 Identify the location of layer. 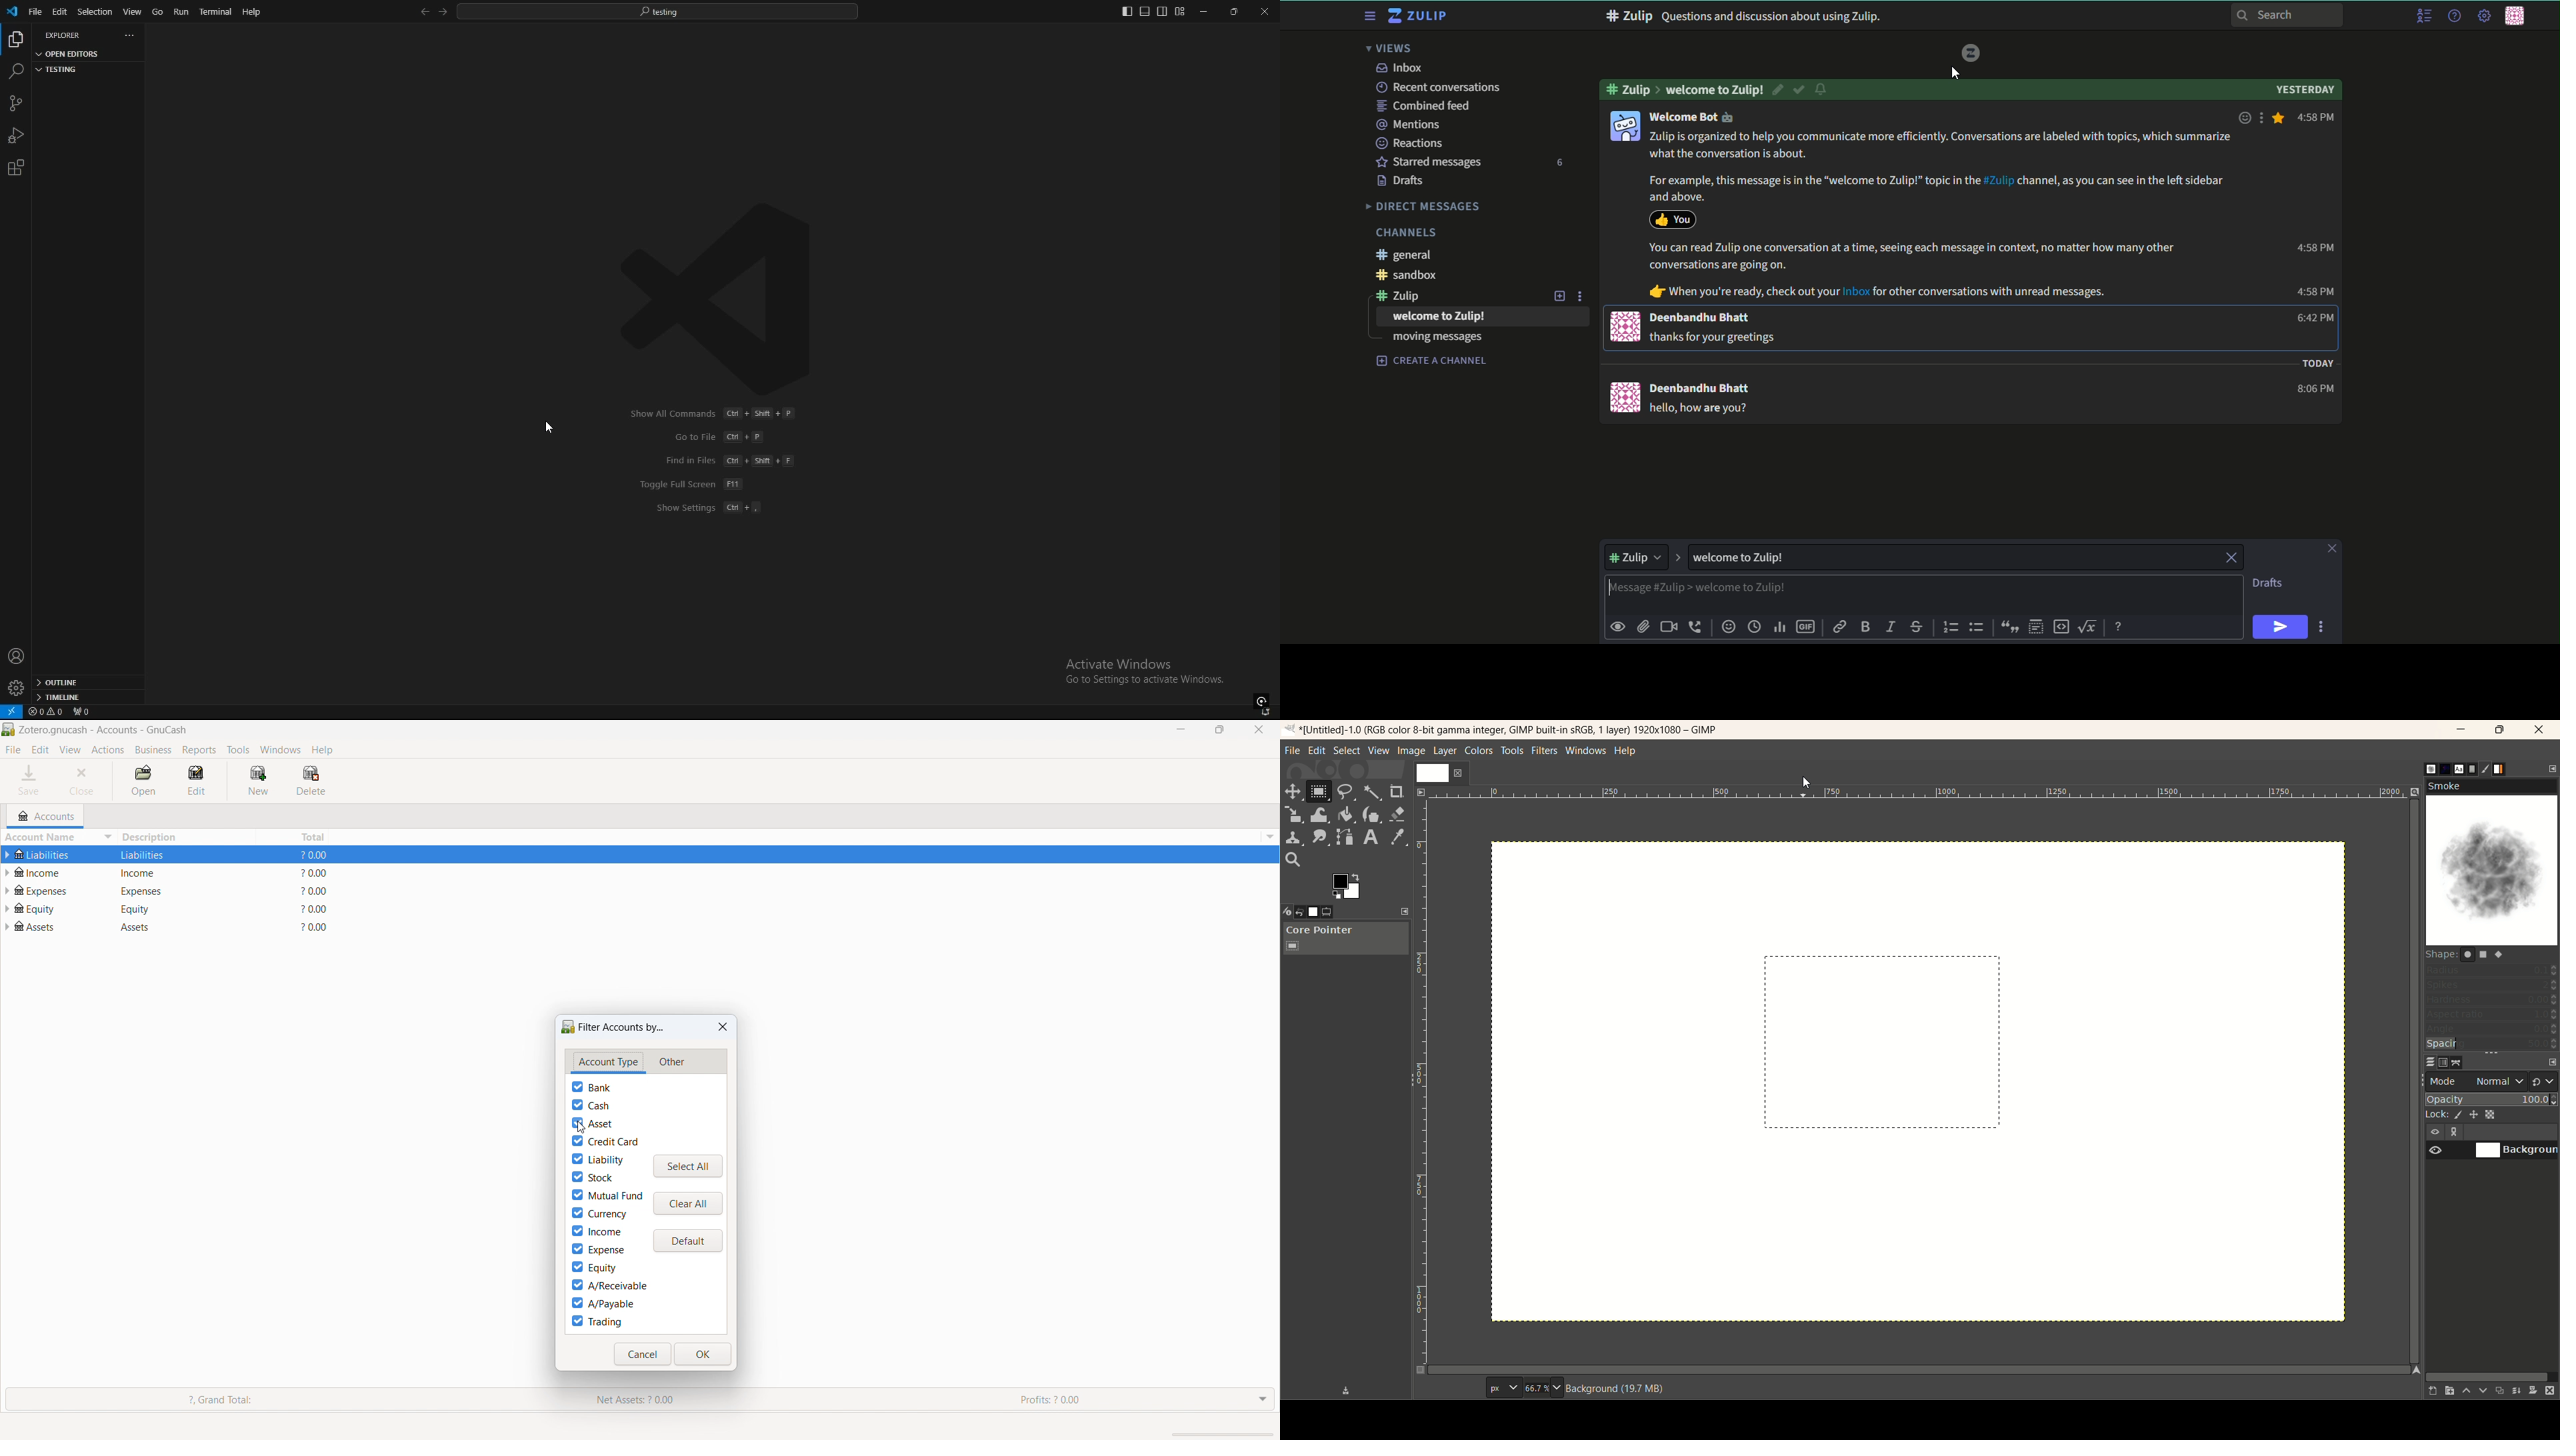
(1445, 751).